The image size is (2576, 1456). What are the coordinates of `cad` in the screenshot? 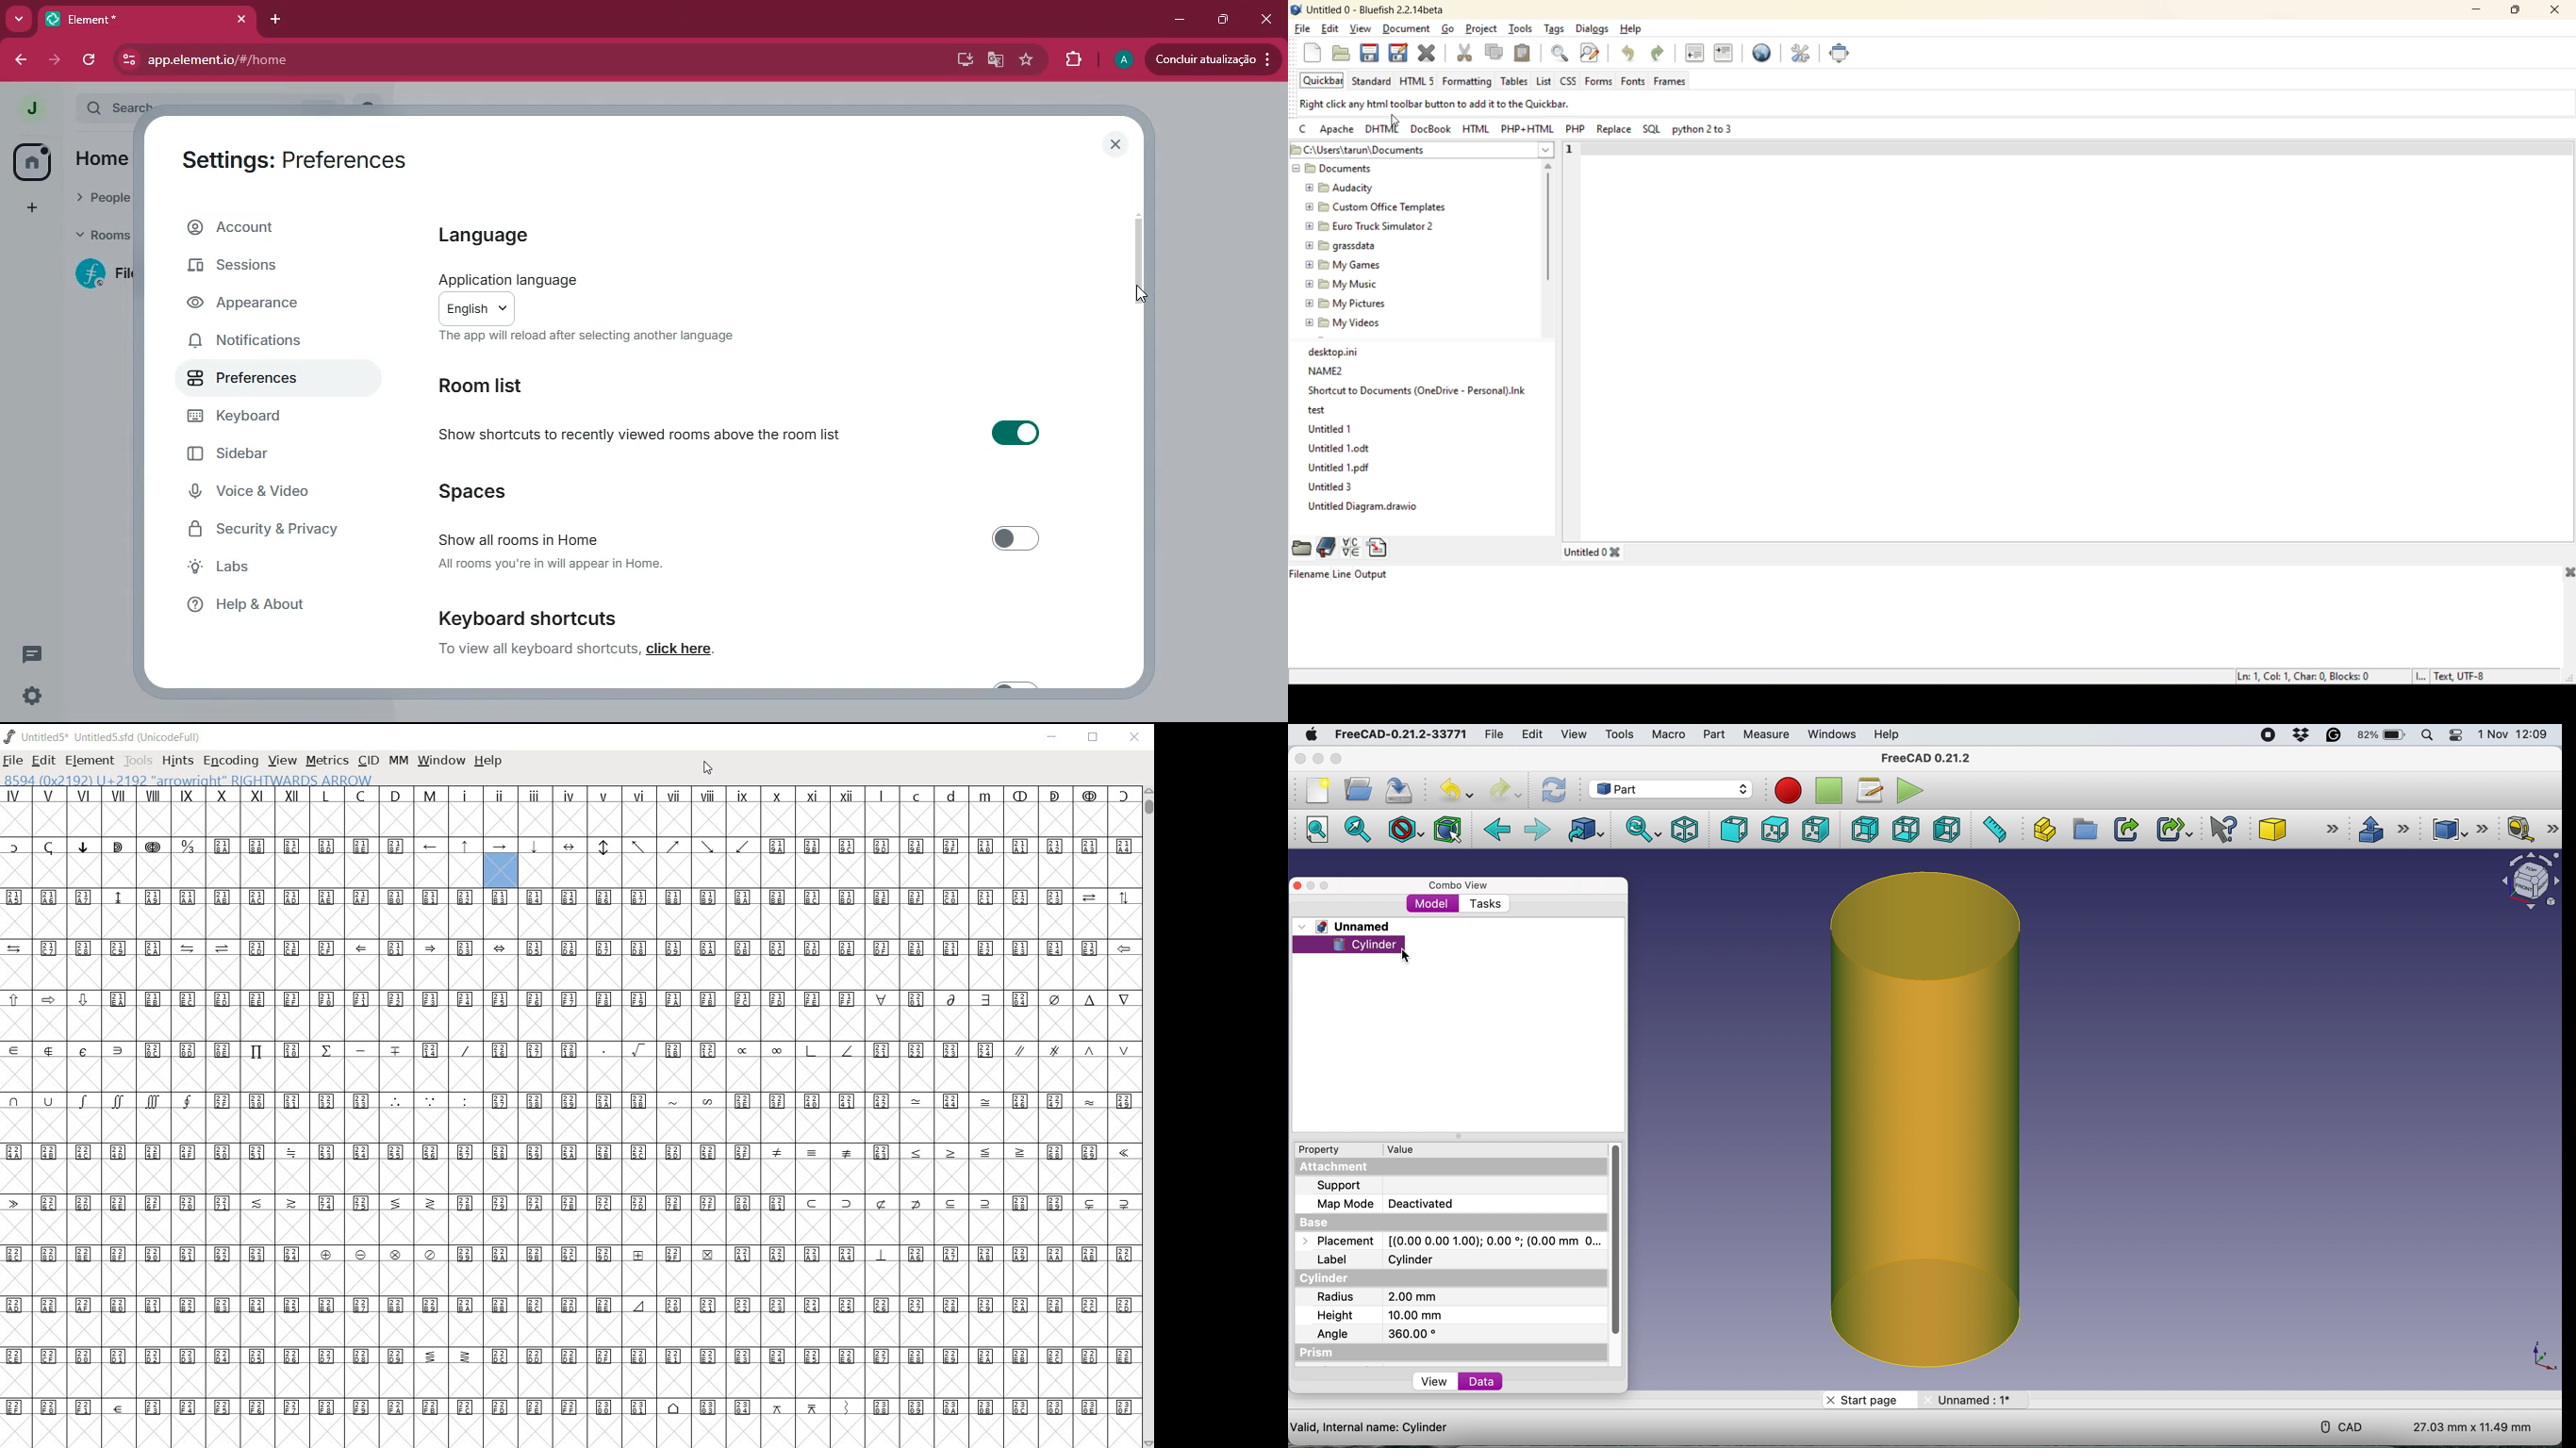 It's located at (2341, 1426).